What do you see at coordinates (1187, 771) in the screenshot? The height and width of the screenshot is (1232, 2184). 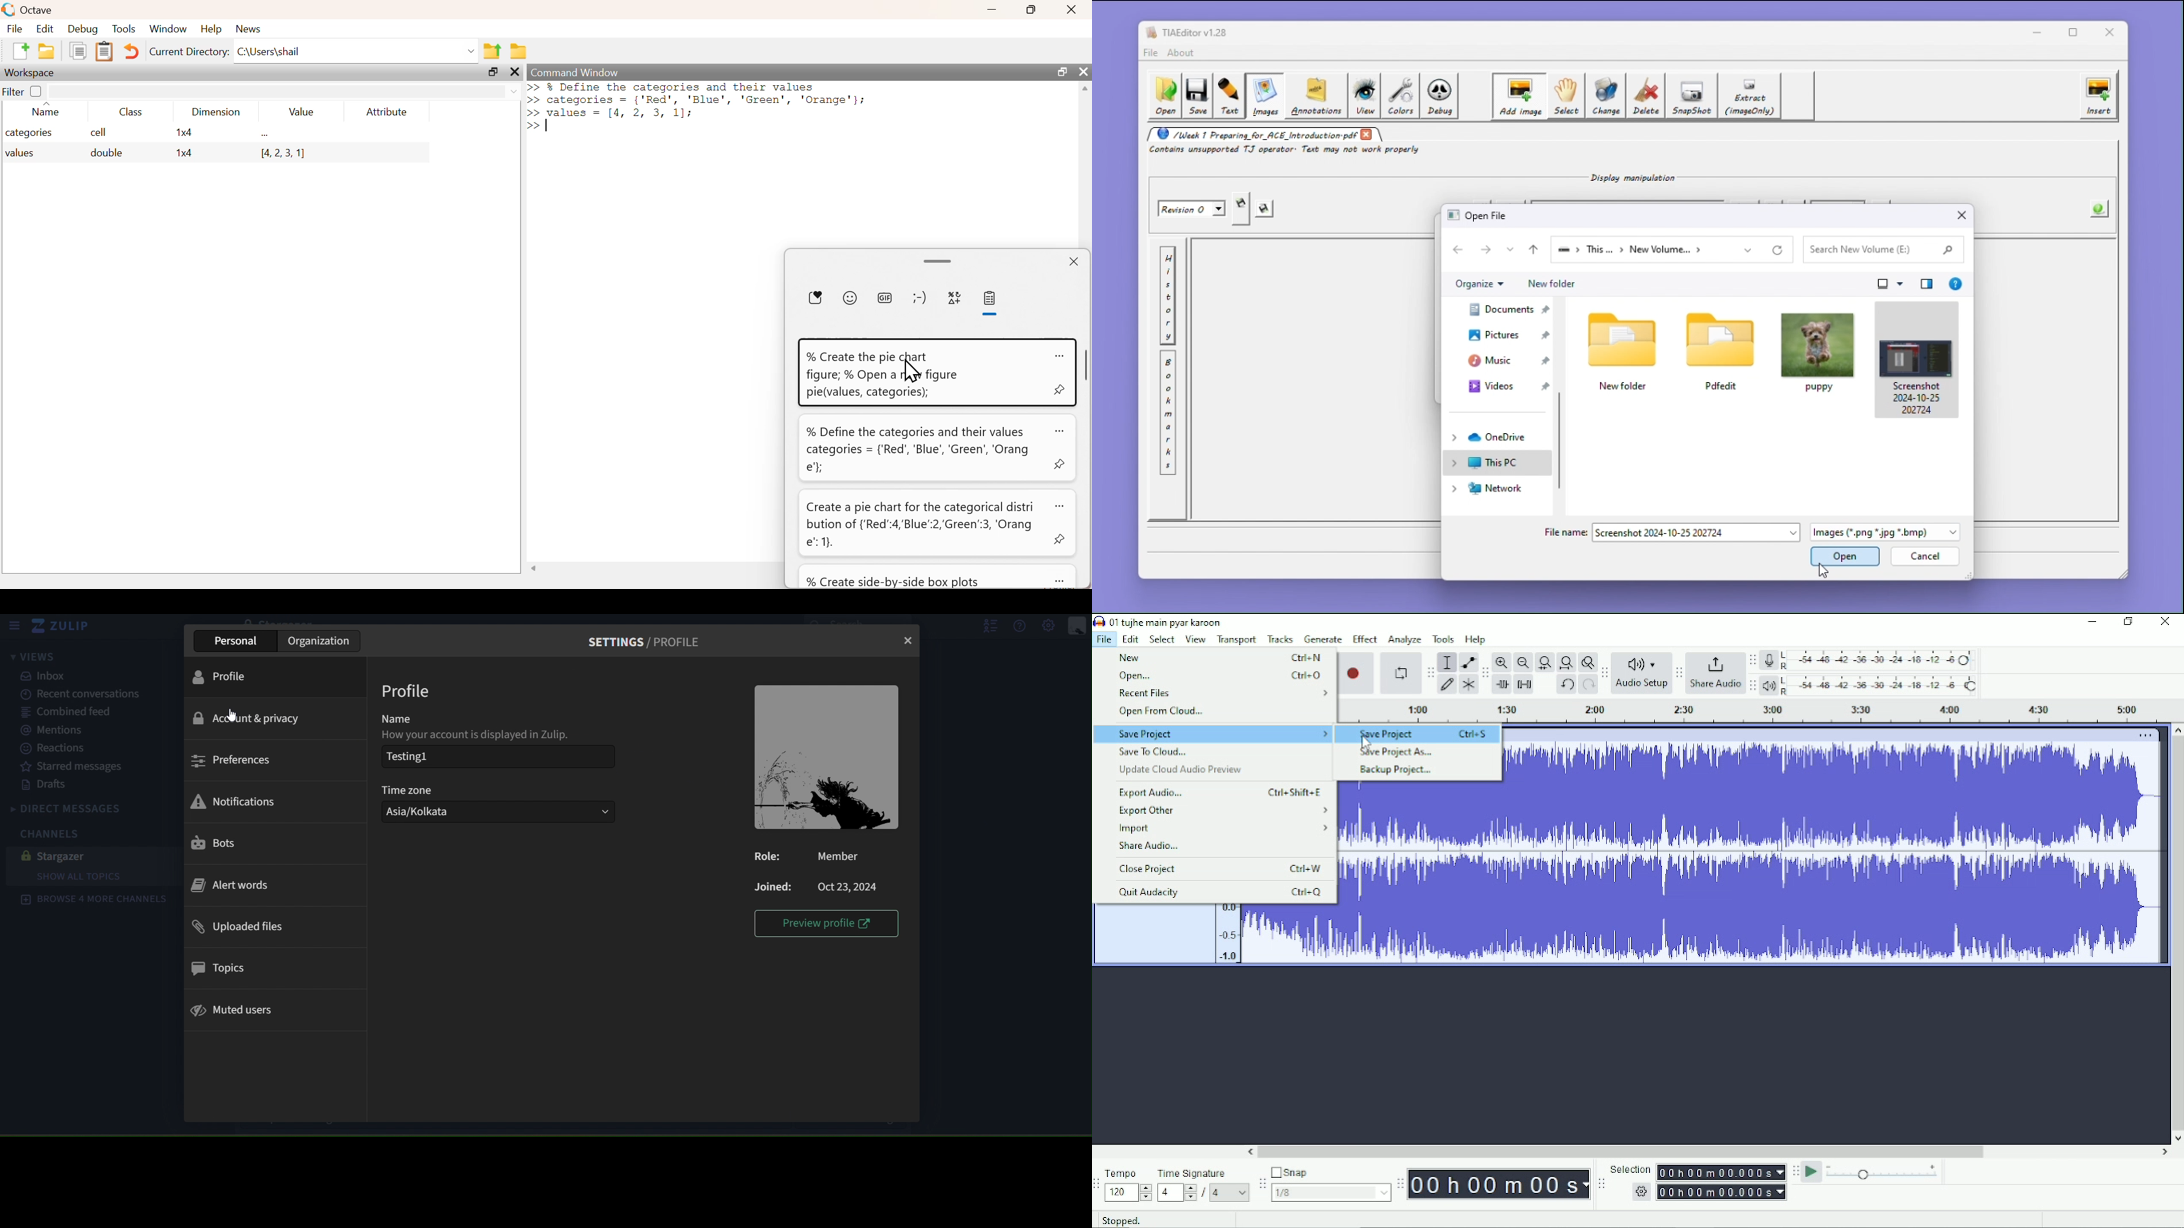 I see `Update Cloud Audio Preview` at bounding box center [1187, 771].